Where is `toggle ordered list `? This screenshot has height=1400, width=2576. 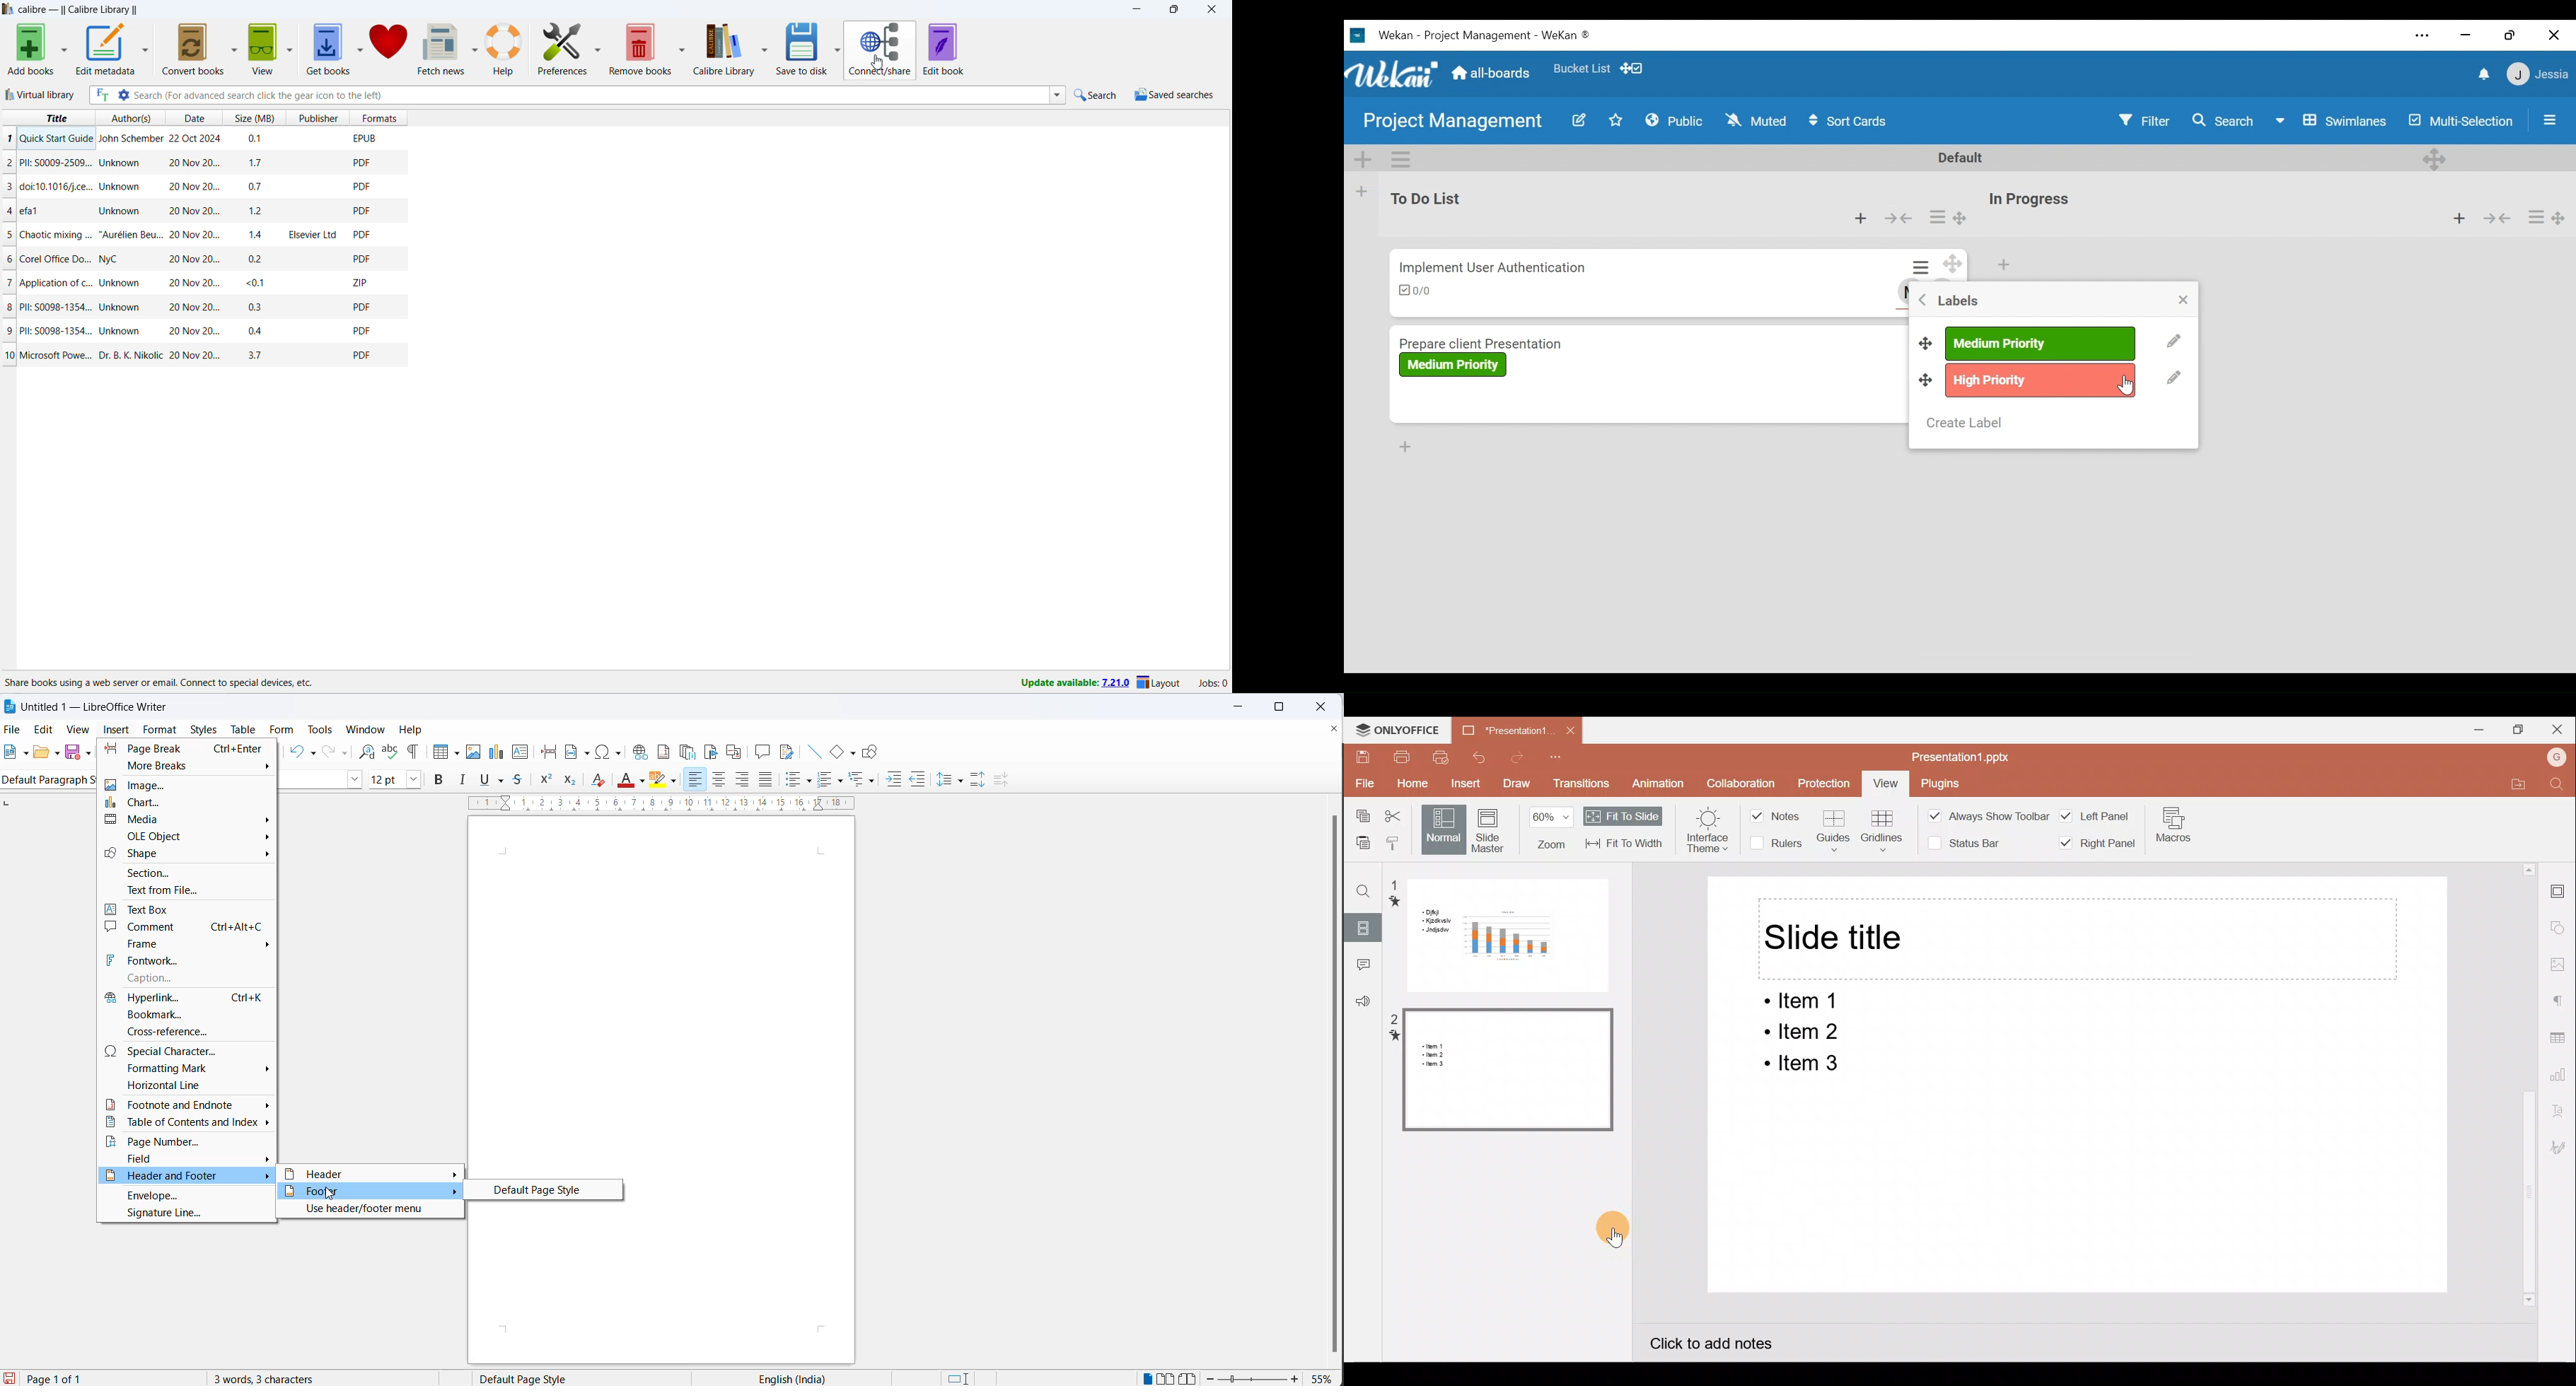
toggle ordered list  is located at coordinates (795, 781).